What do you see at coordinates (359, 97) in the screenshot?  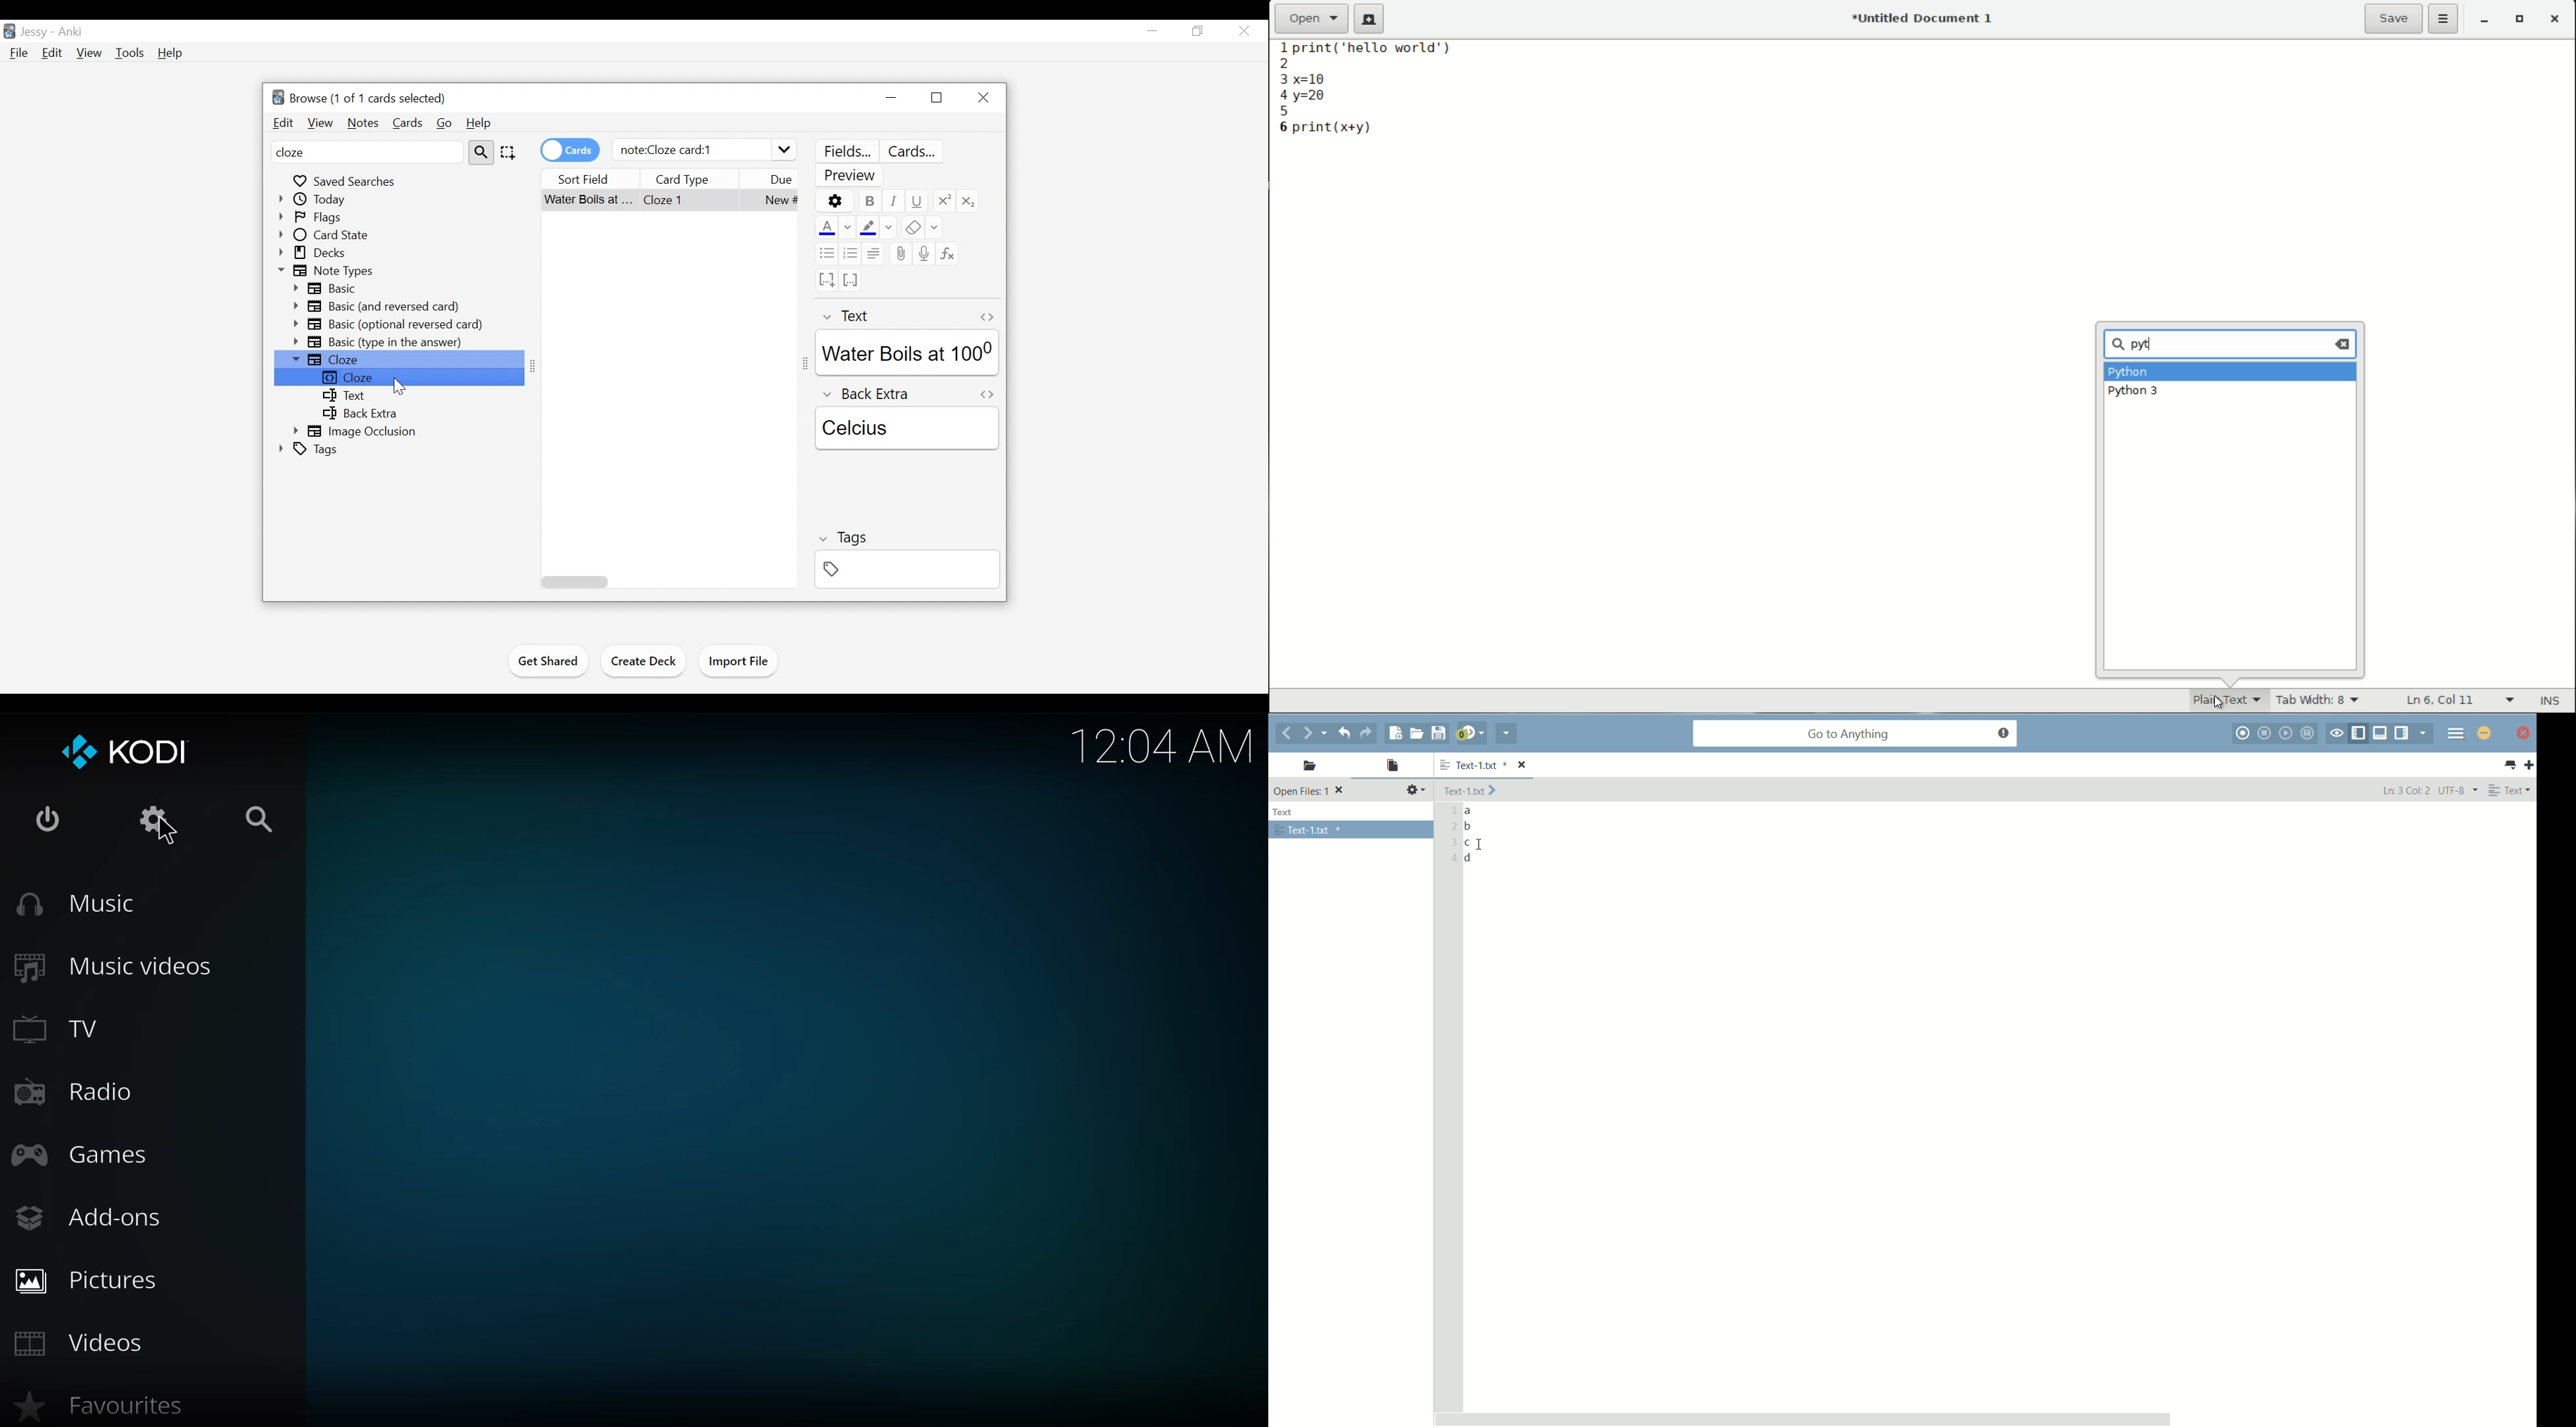 I see `Browse (number of cards out of cards selected)` at bounding box center [359, 97].